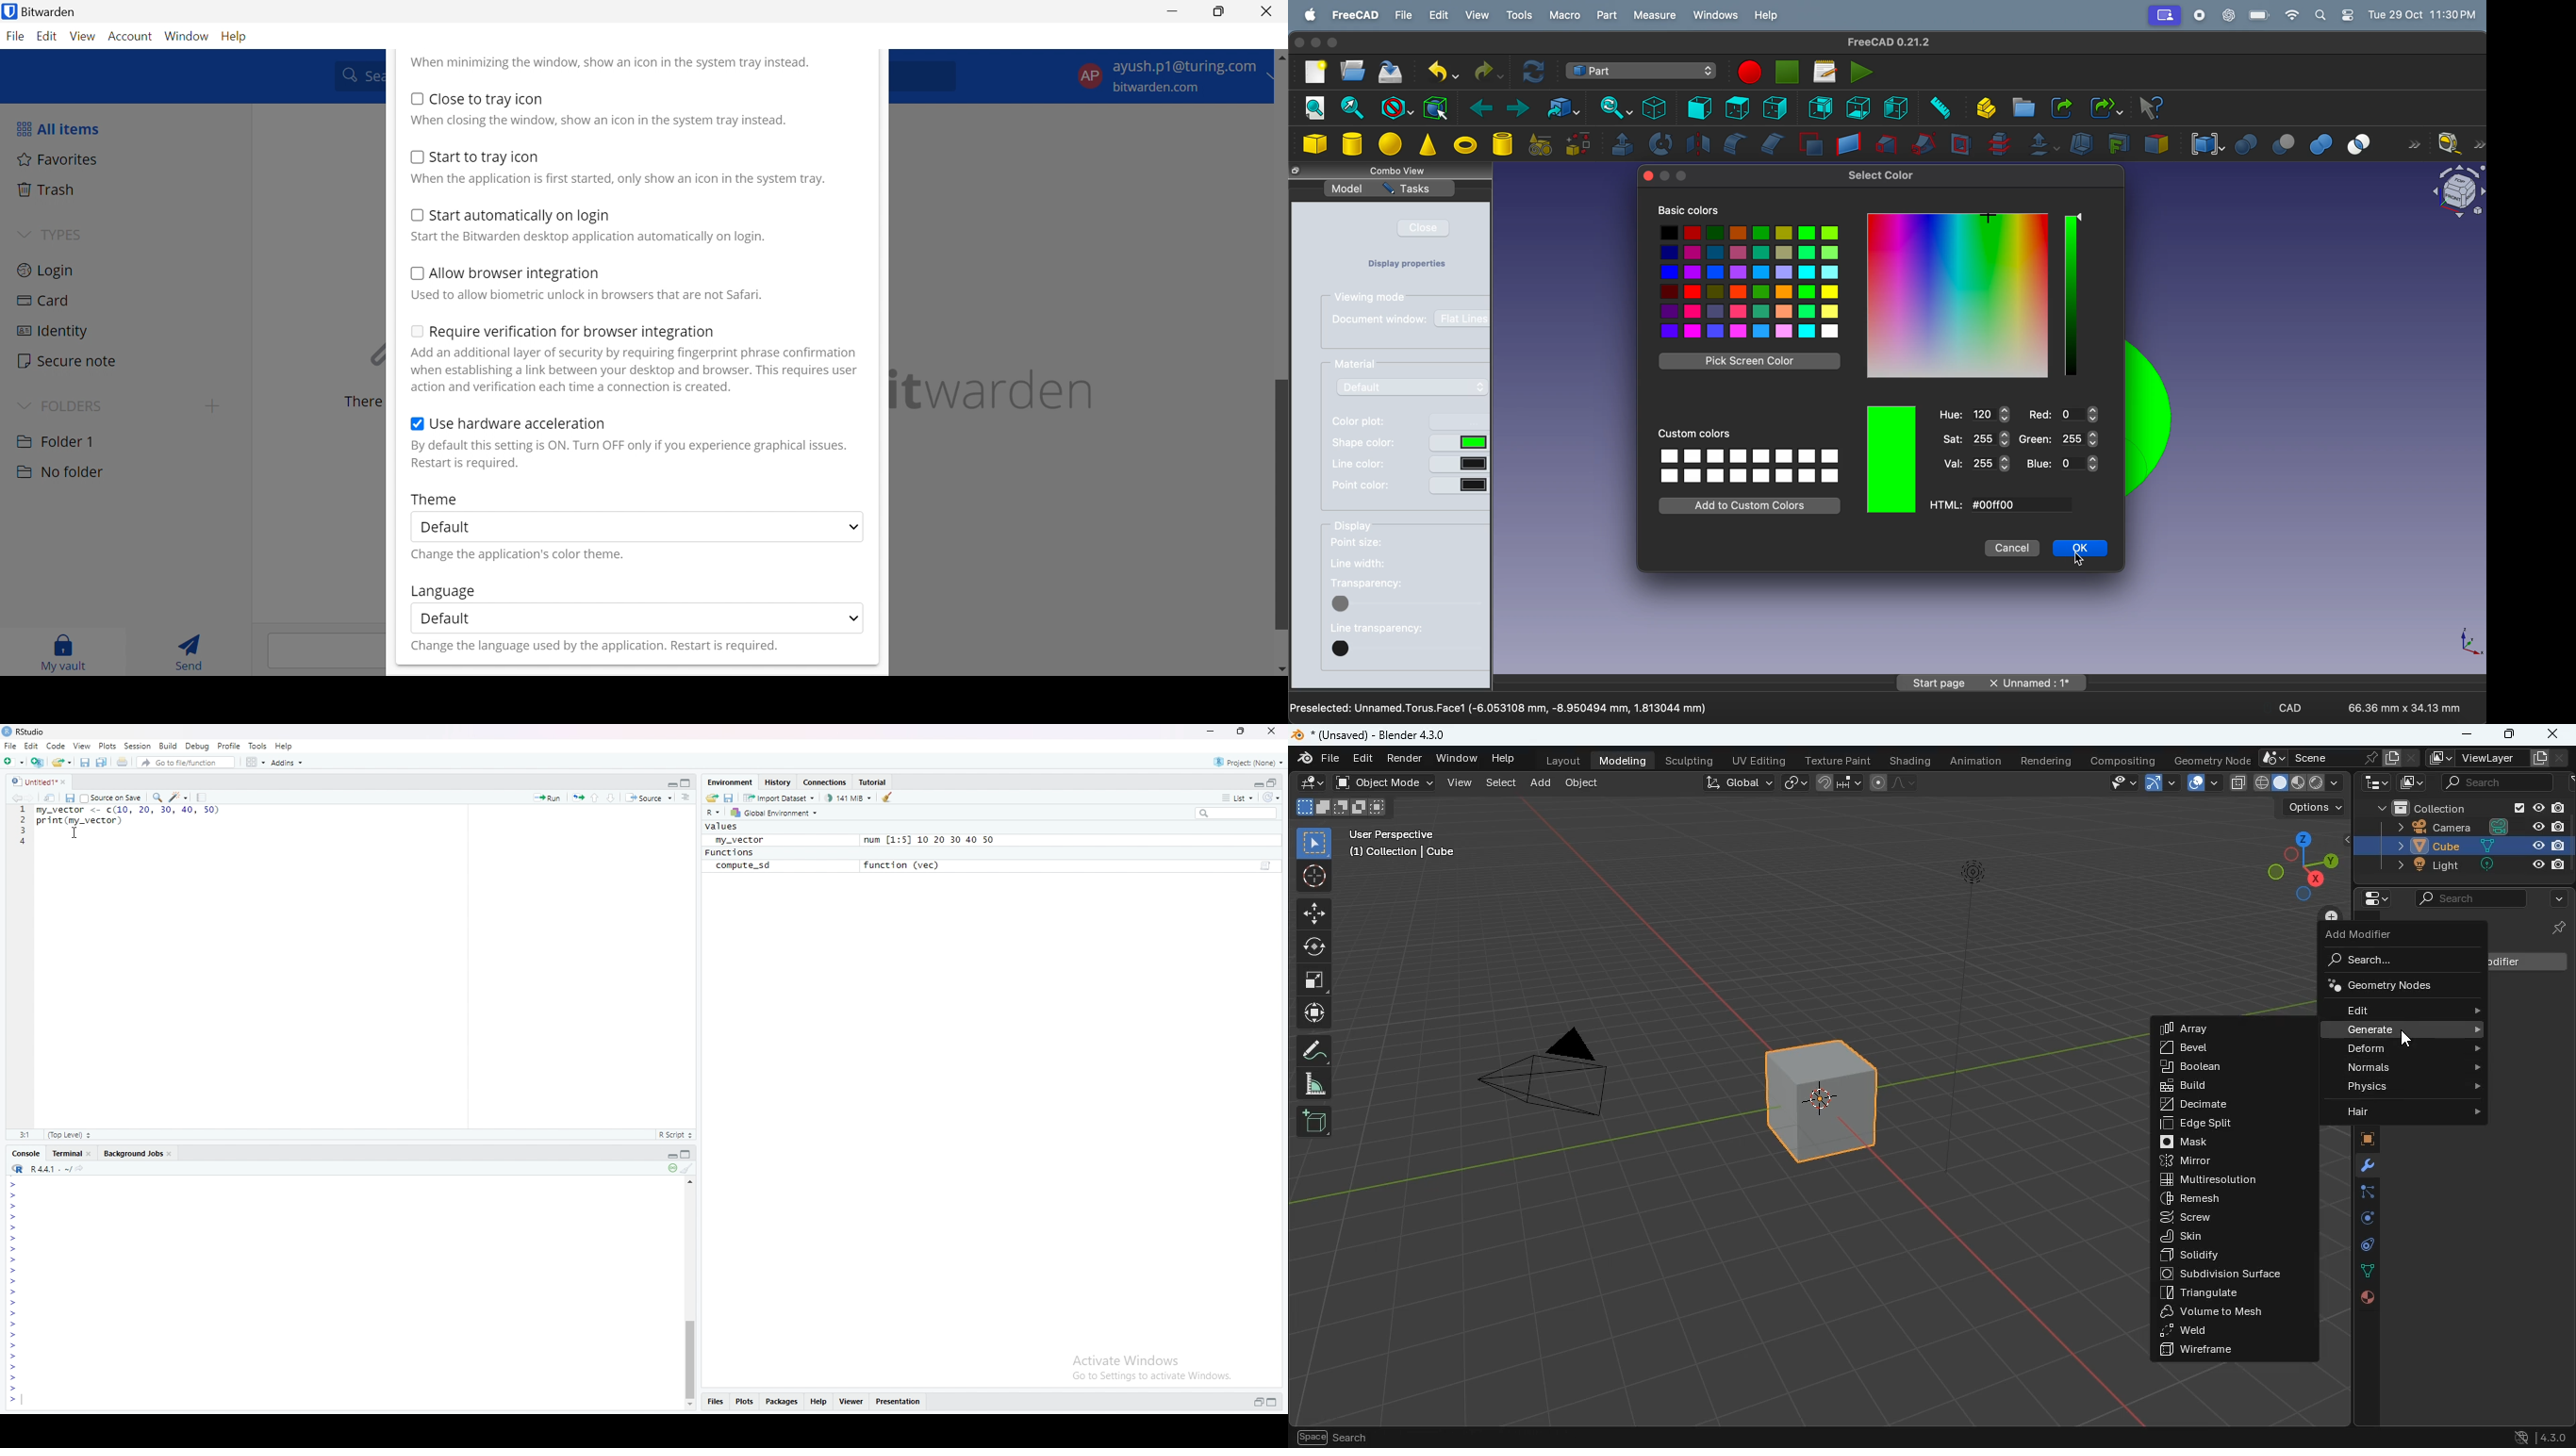 This screenshot has height=1456, width=2576. Describe the element at coordinates (649, 798) in the screenshot. I see `Source the contents of the active documents` at that location.